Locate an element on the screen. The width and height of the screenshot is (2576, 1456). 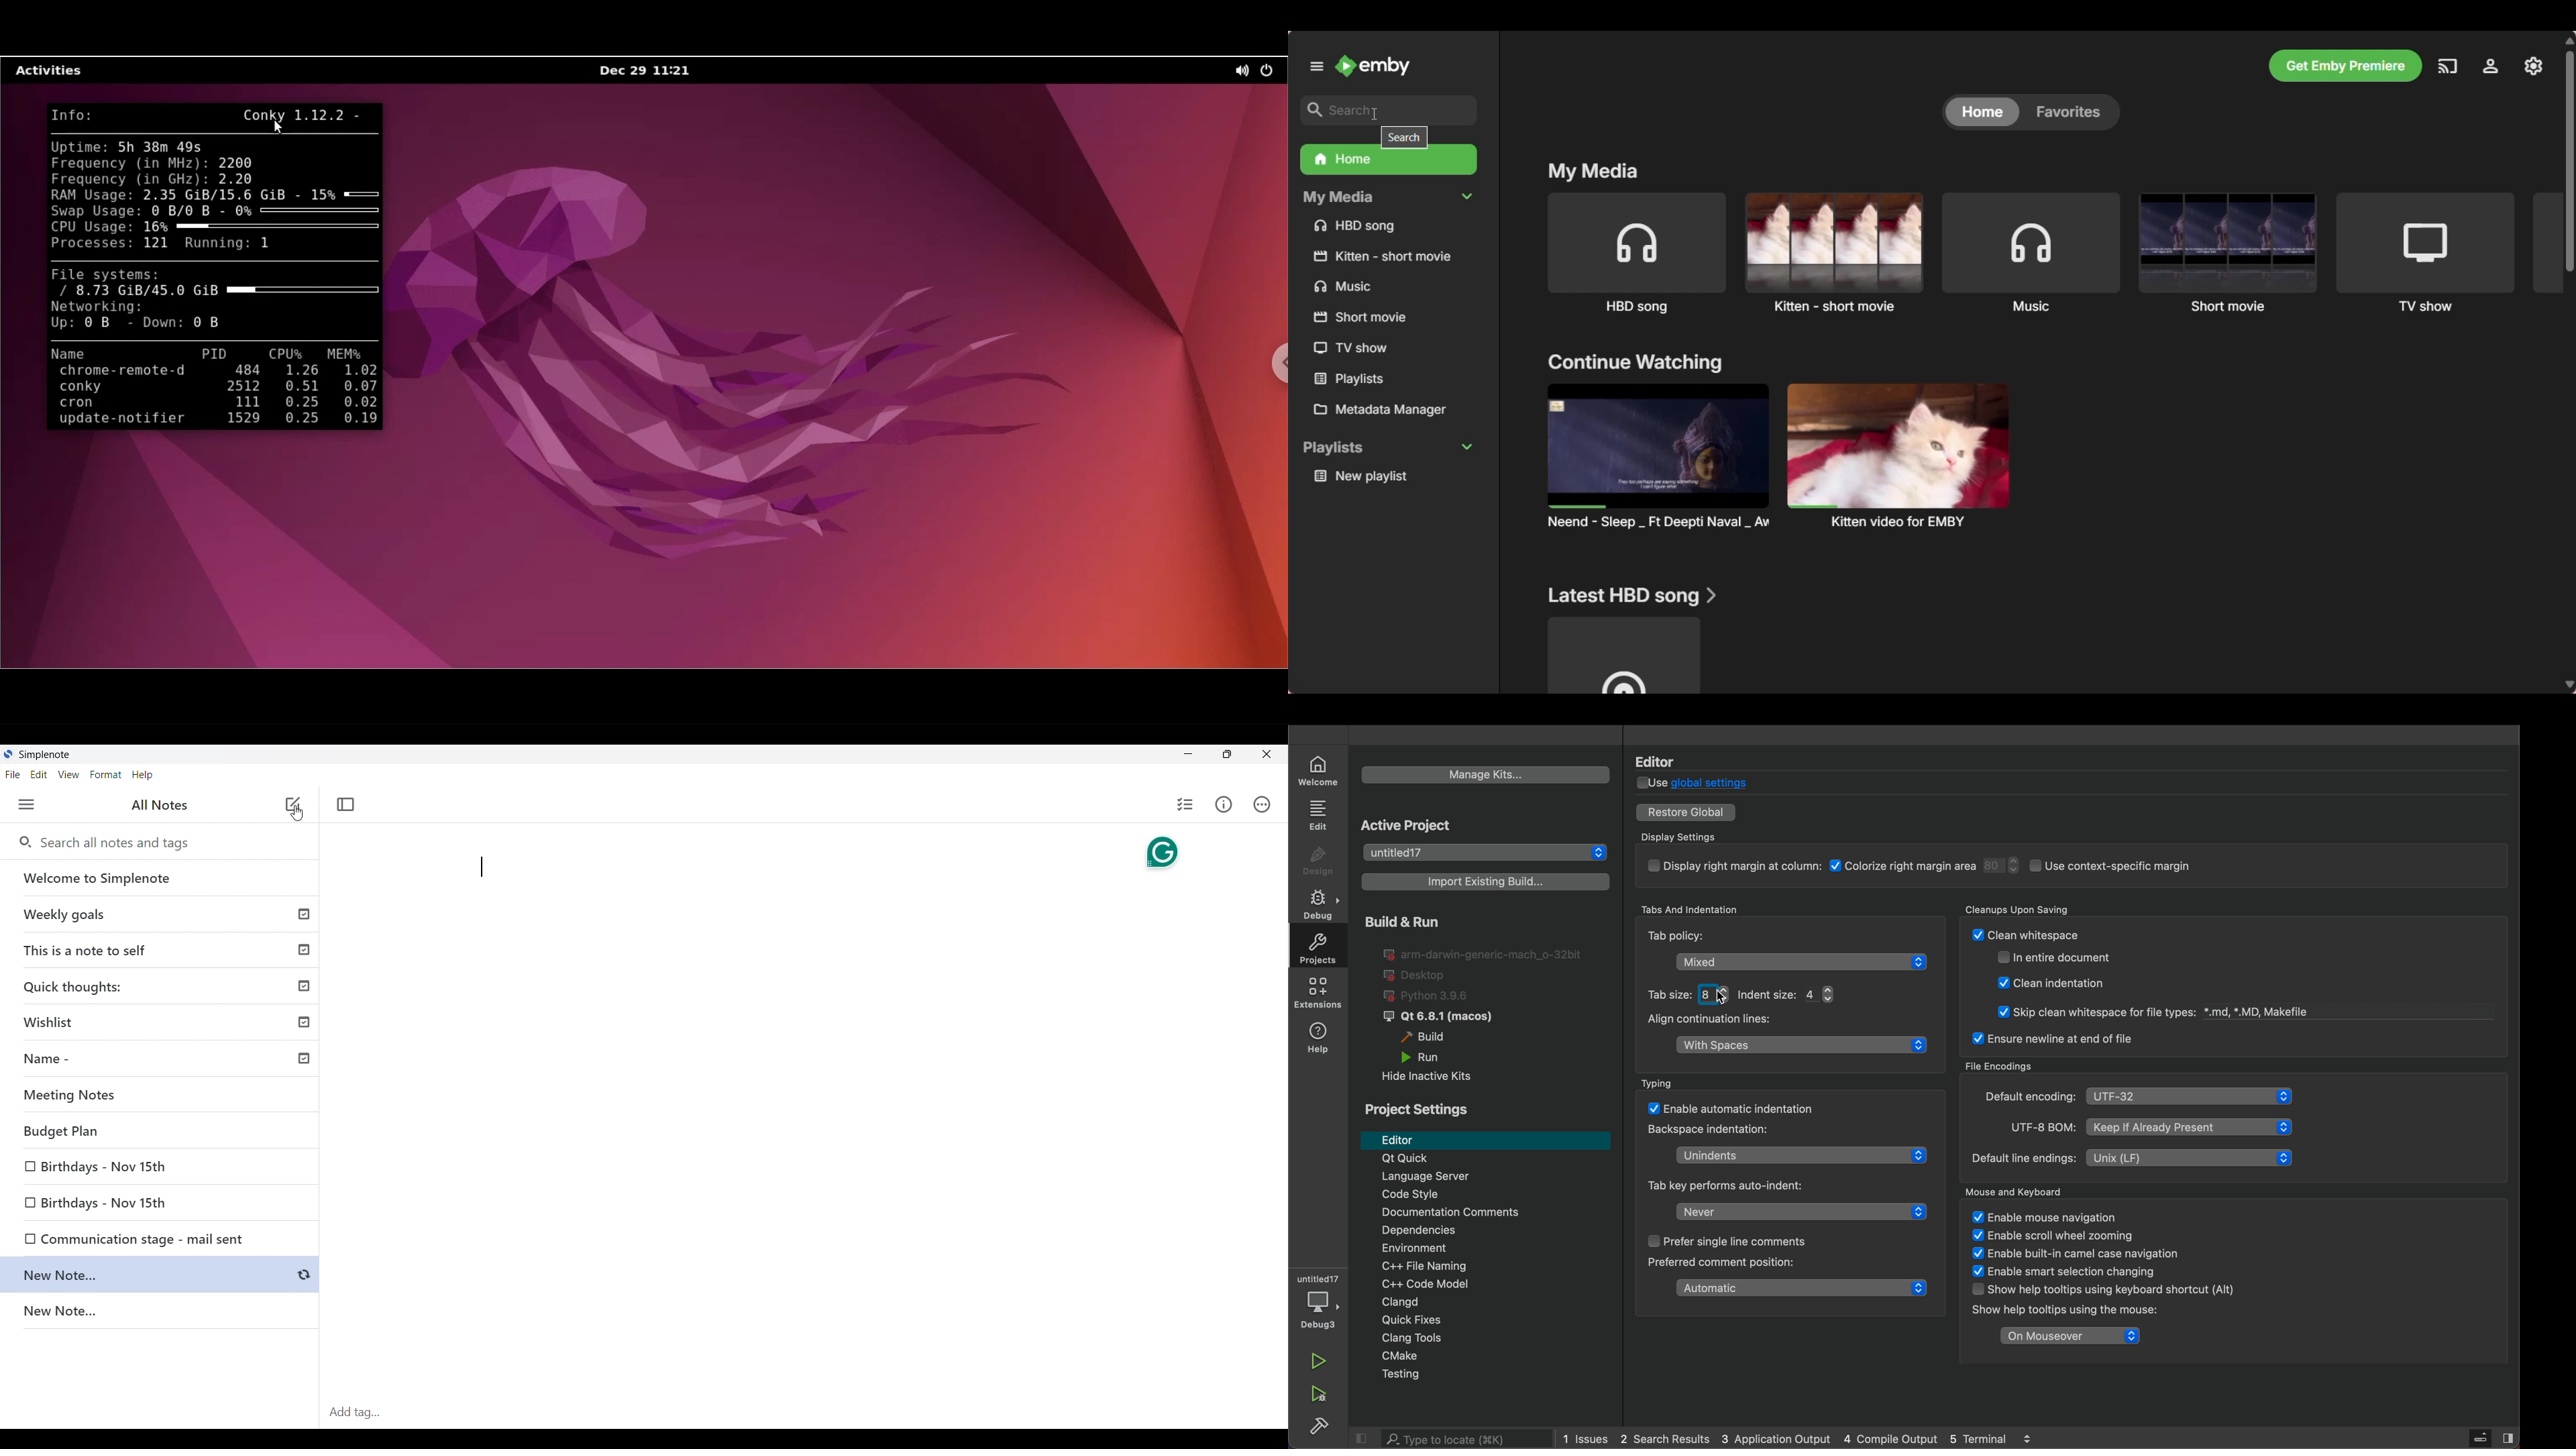
Software logo is located at coordinates (7, 754).